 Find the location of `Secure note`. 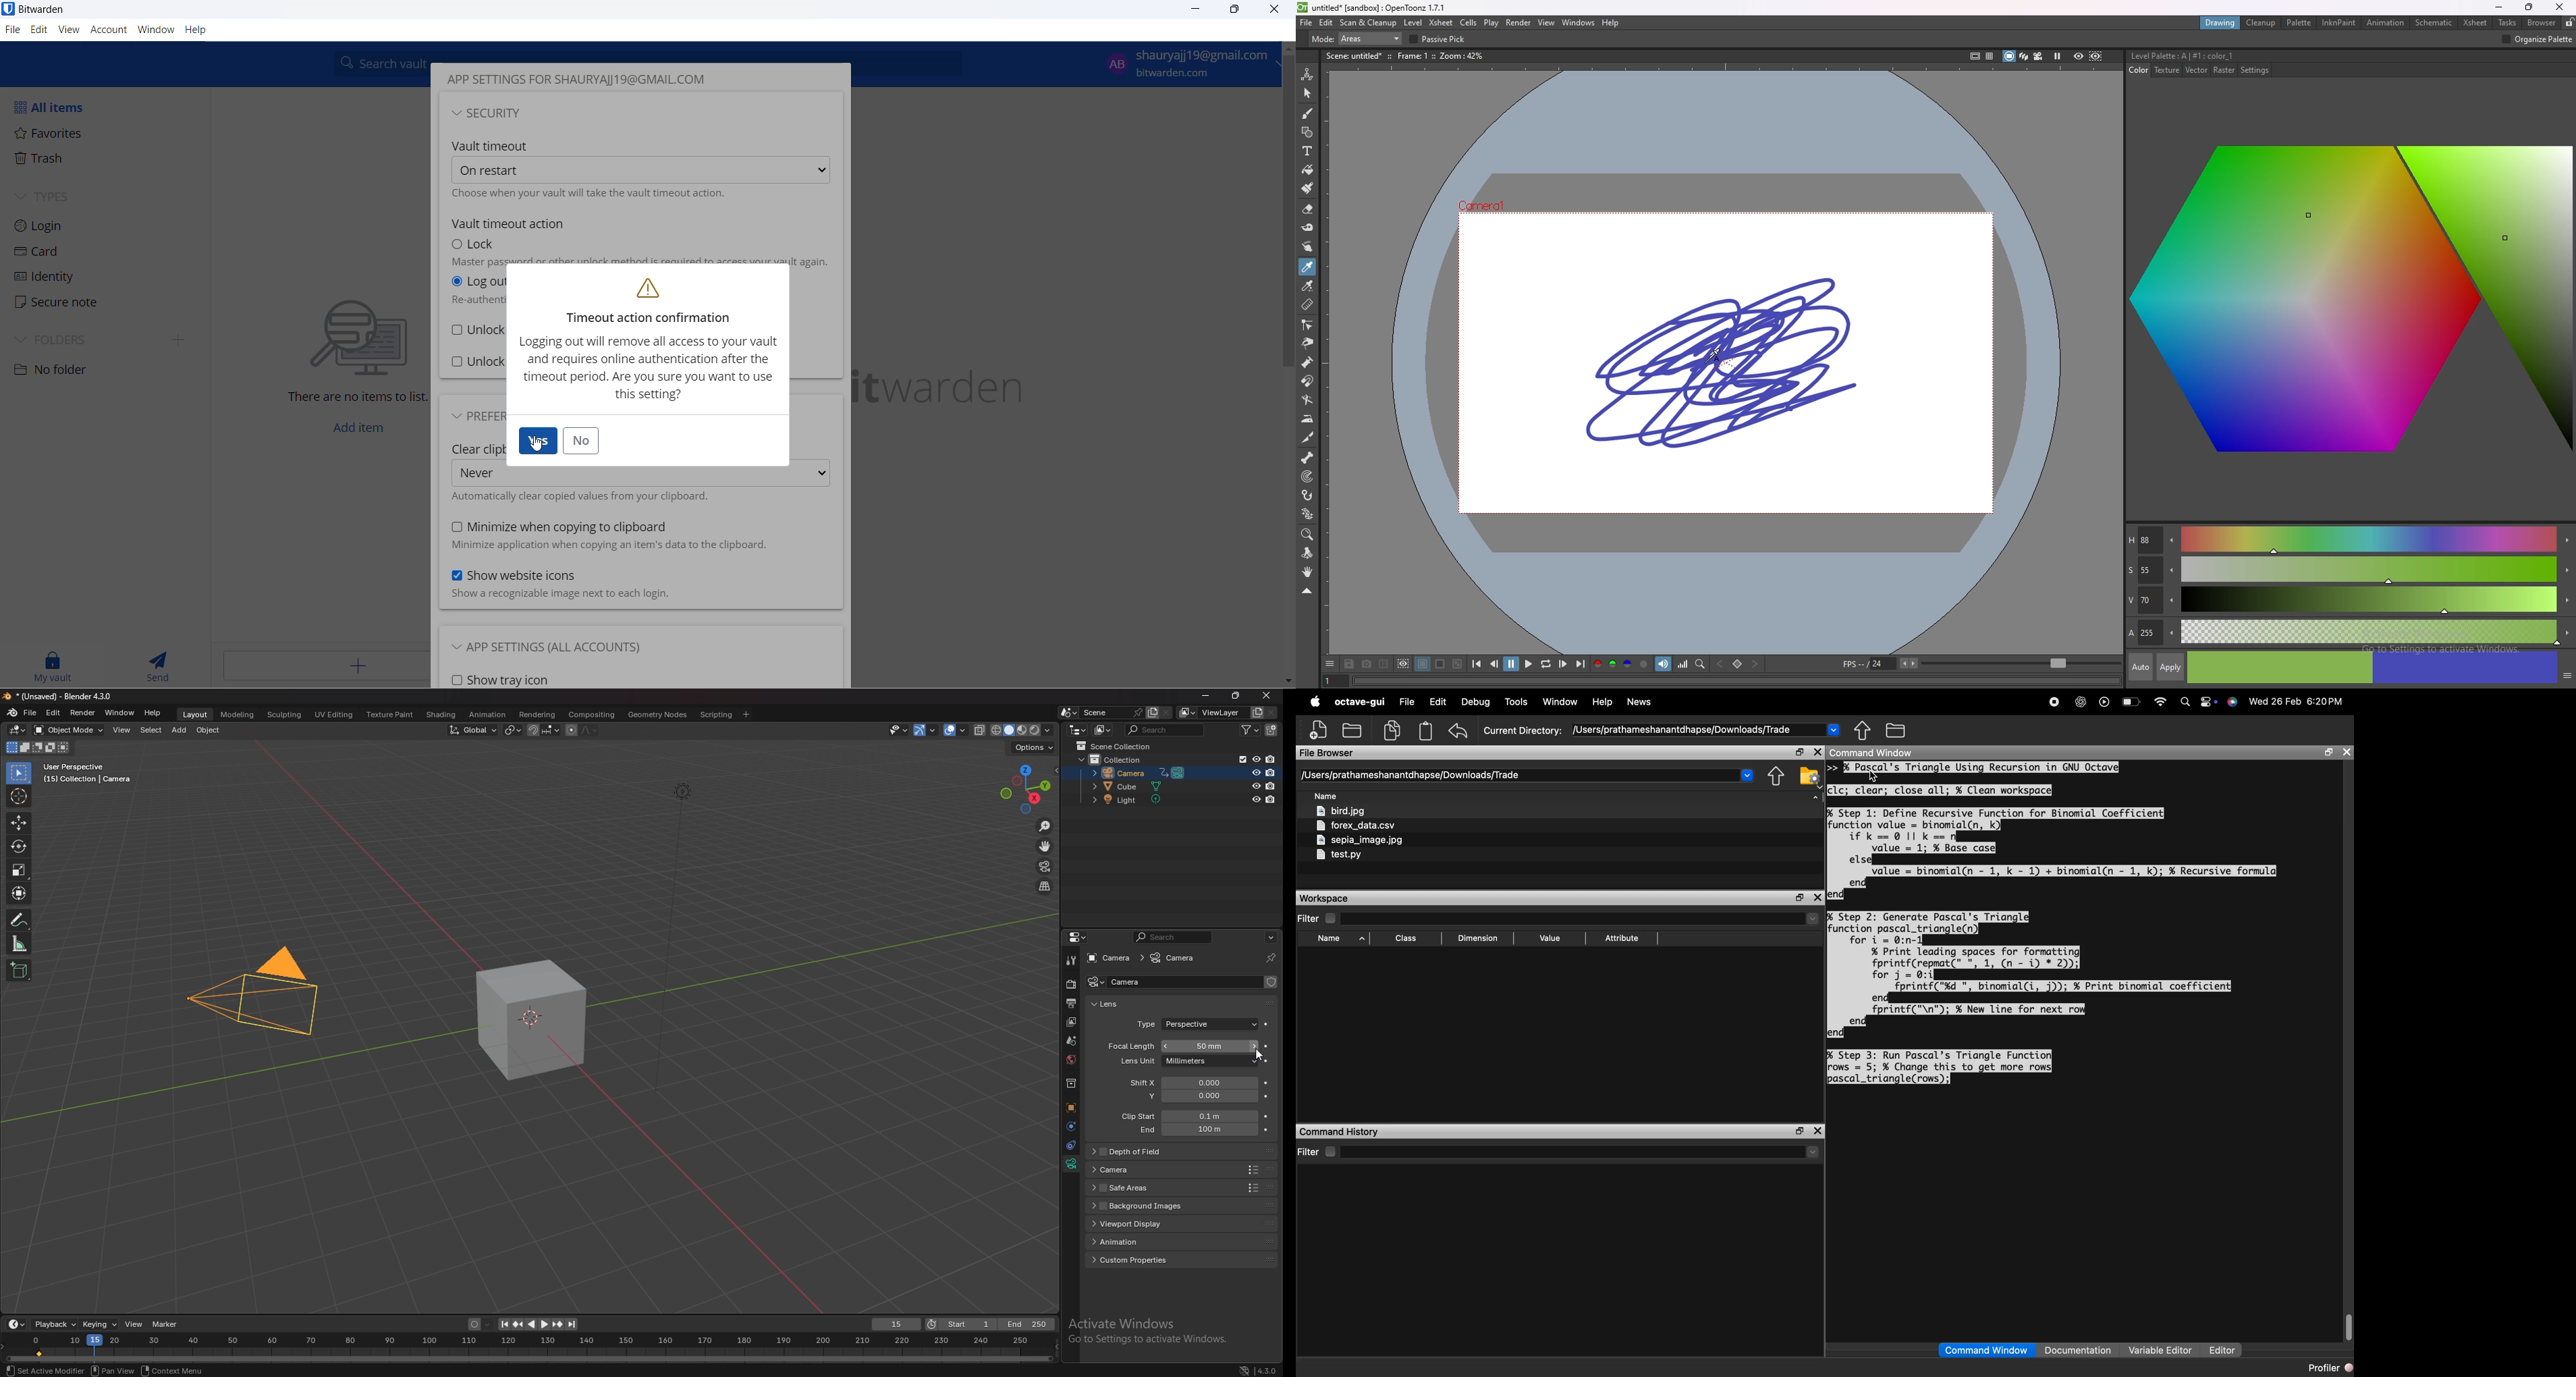

Secure note is located at coordinates (57, 301).